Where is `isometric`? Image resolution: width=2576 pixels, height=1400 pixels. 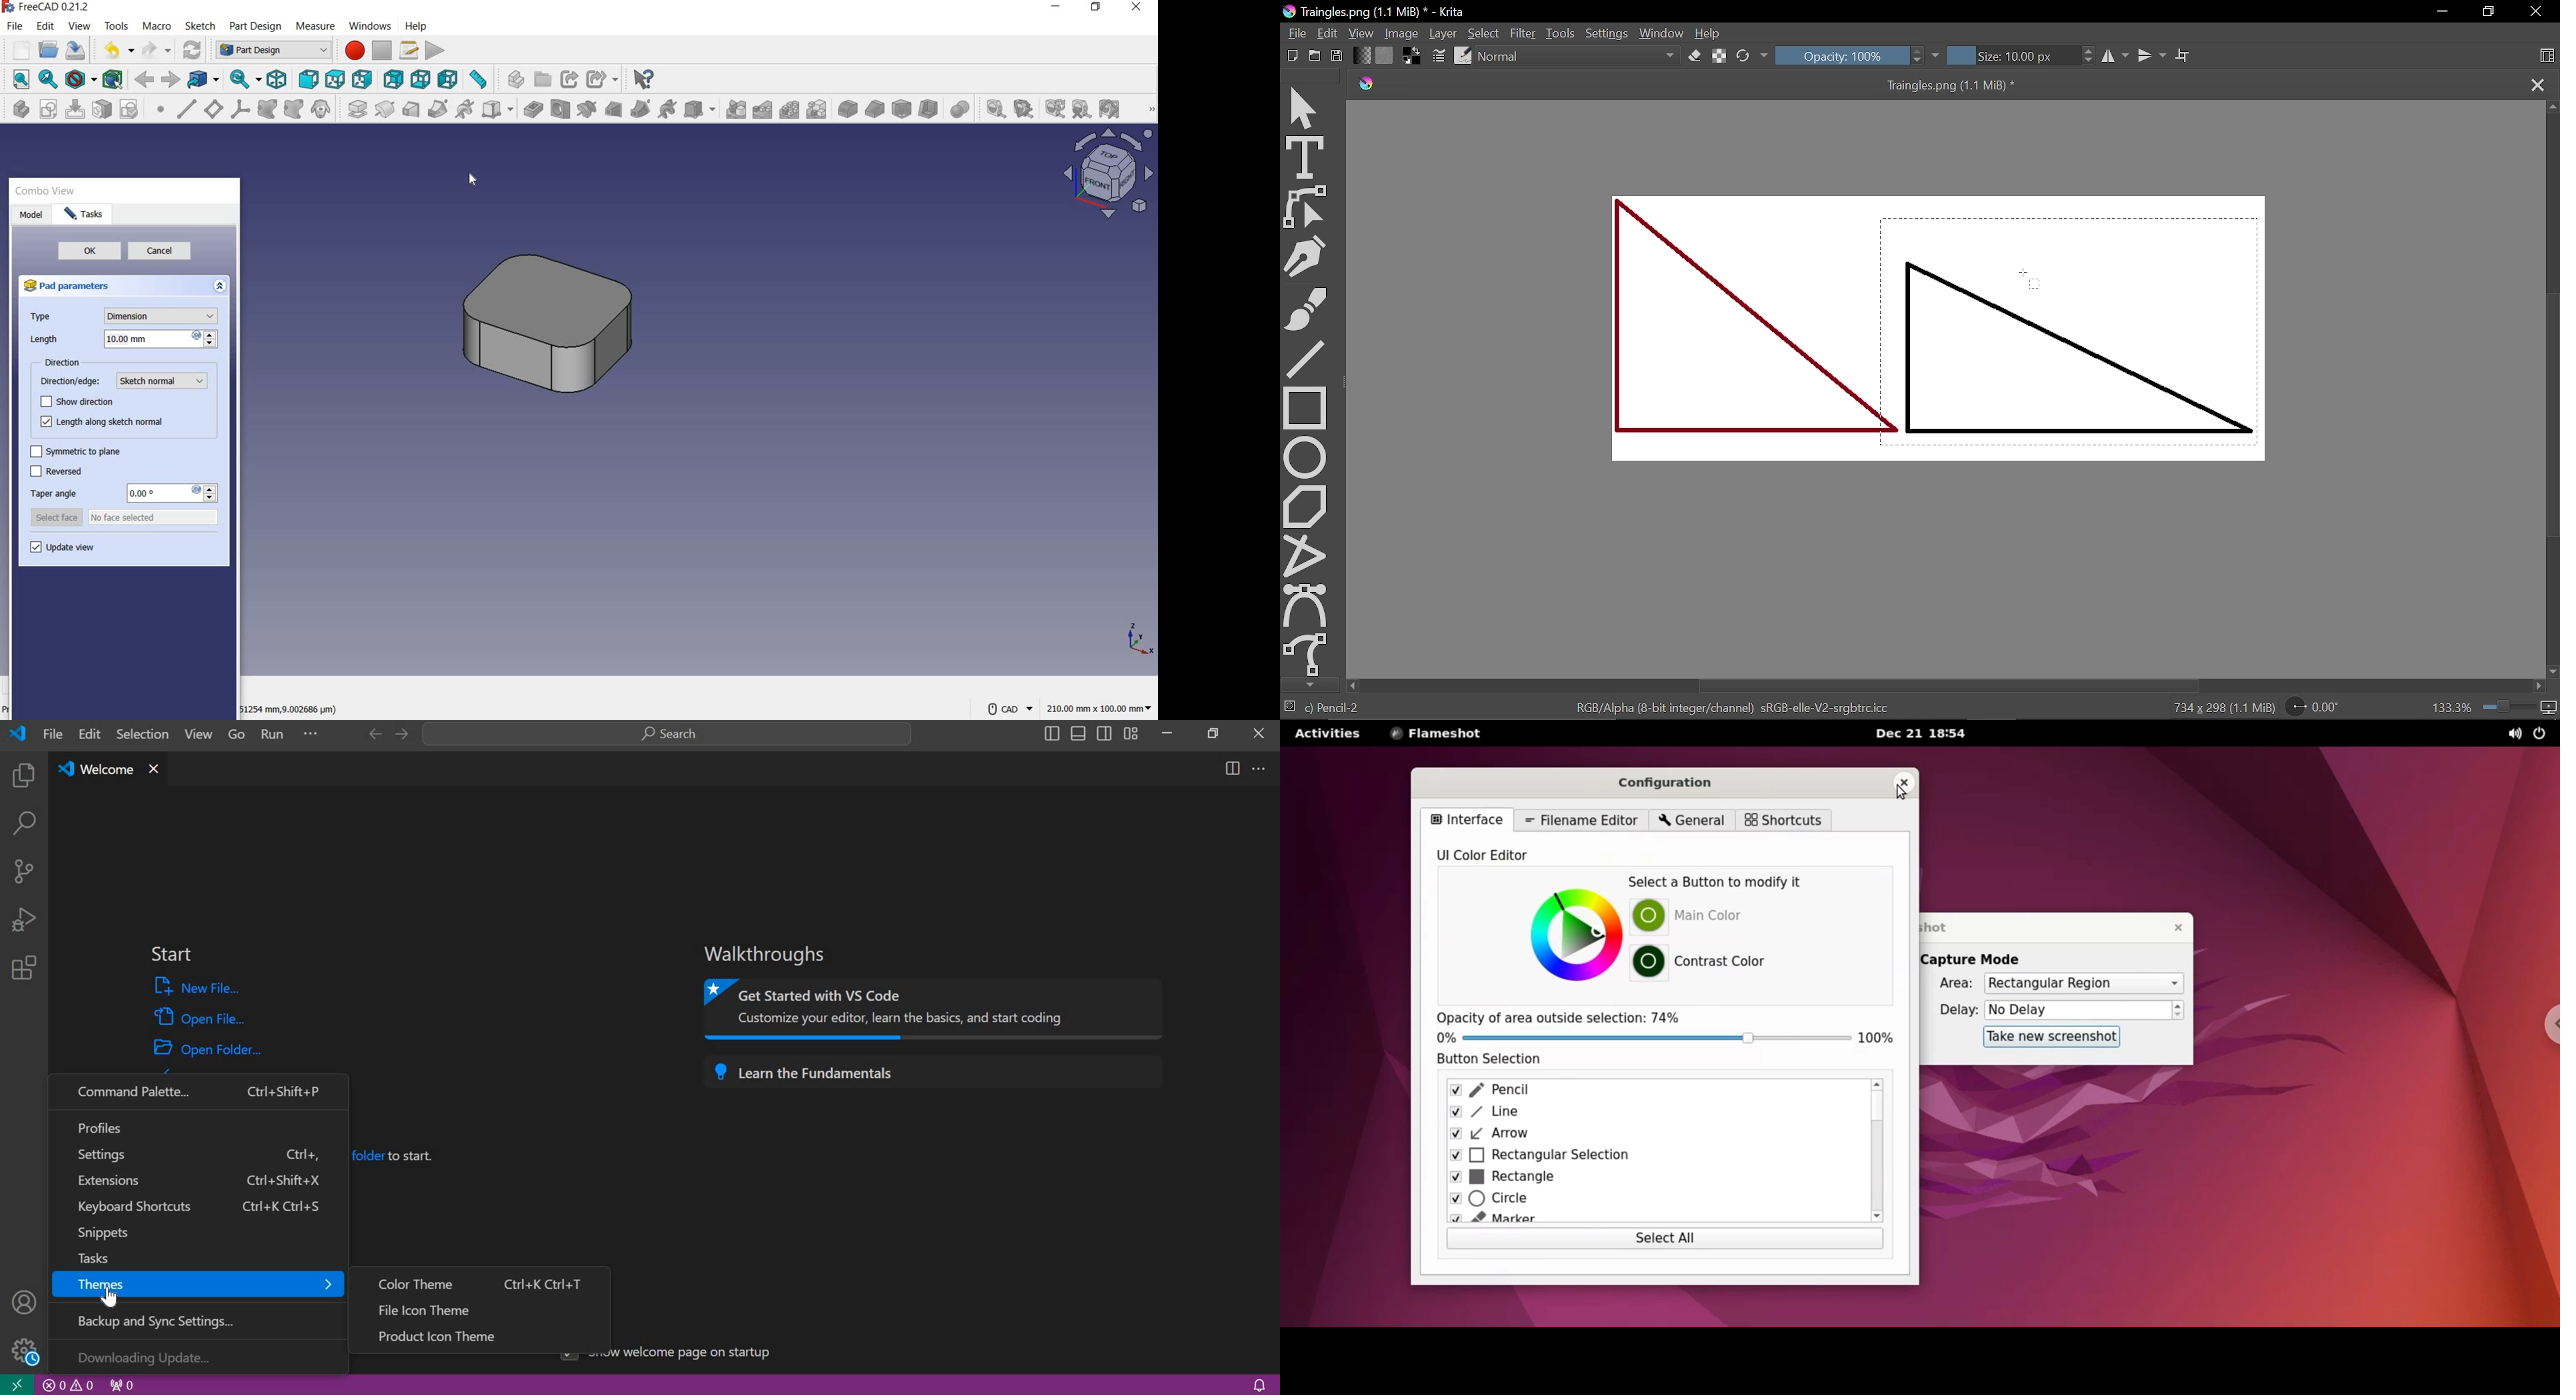 isometric is located at coordinates (279, 80).